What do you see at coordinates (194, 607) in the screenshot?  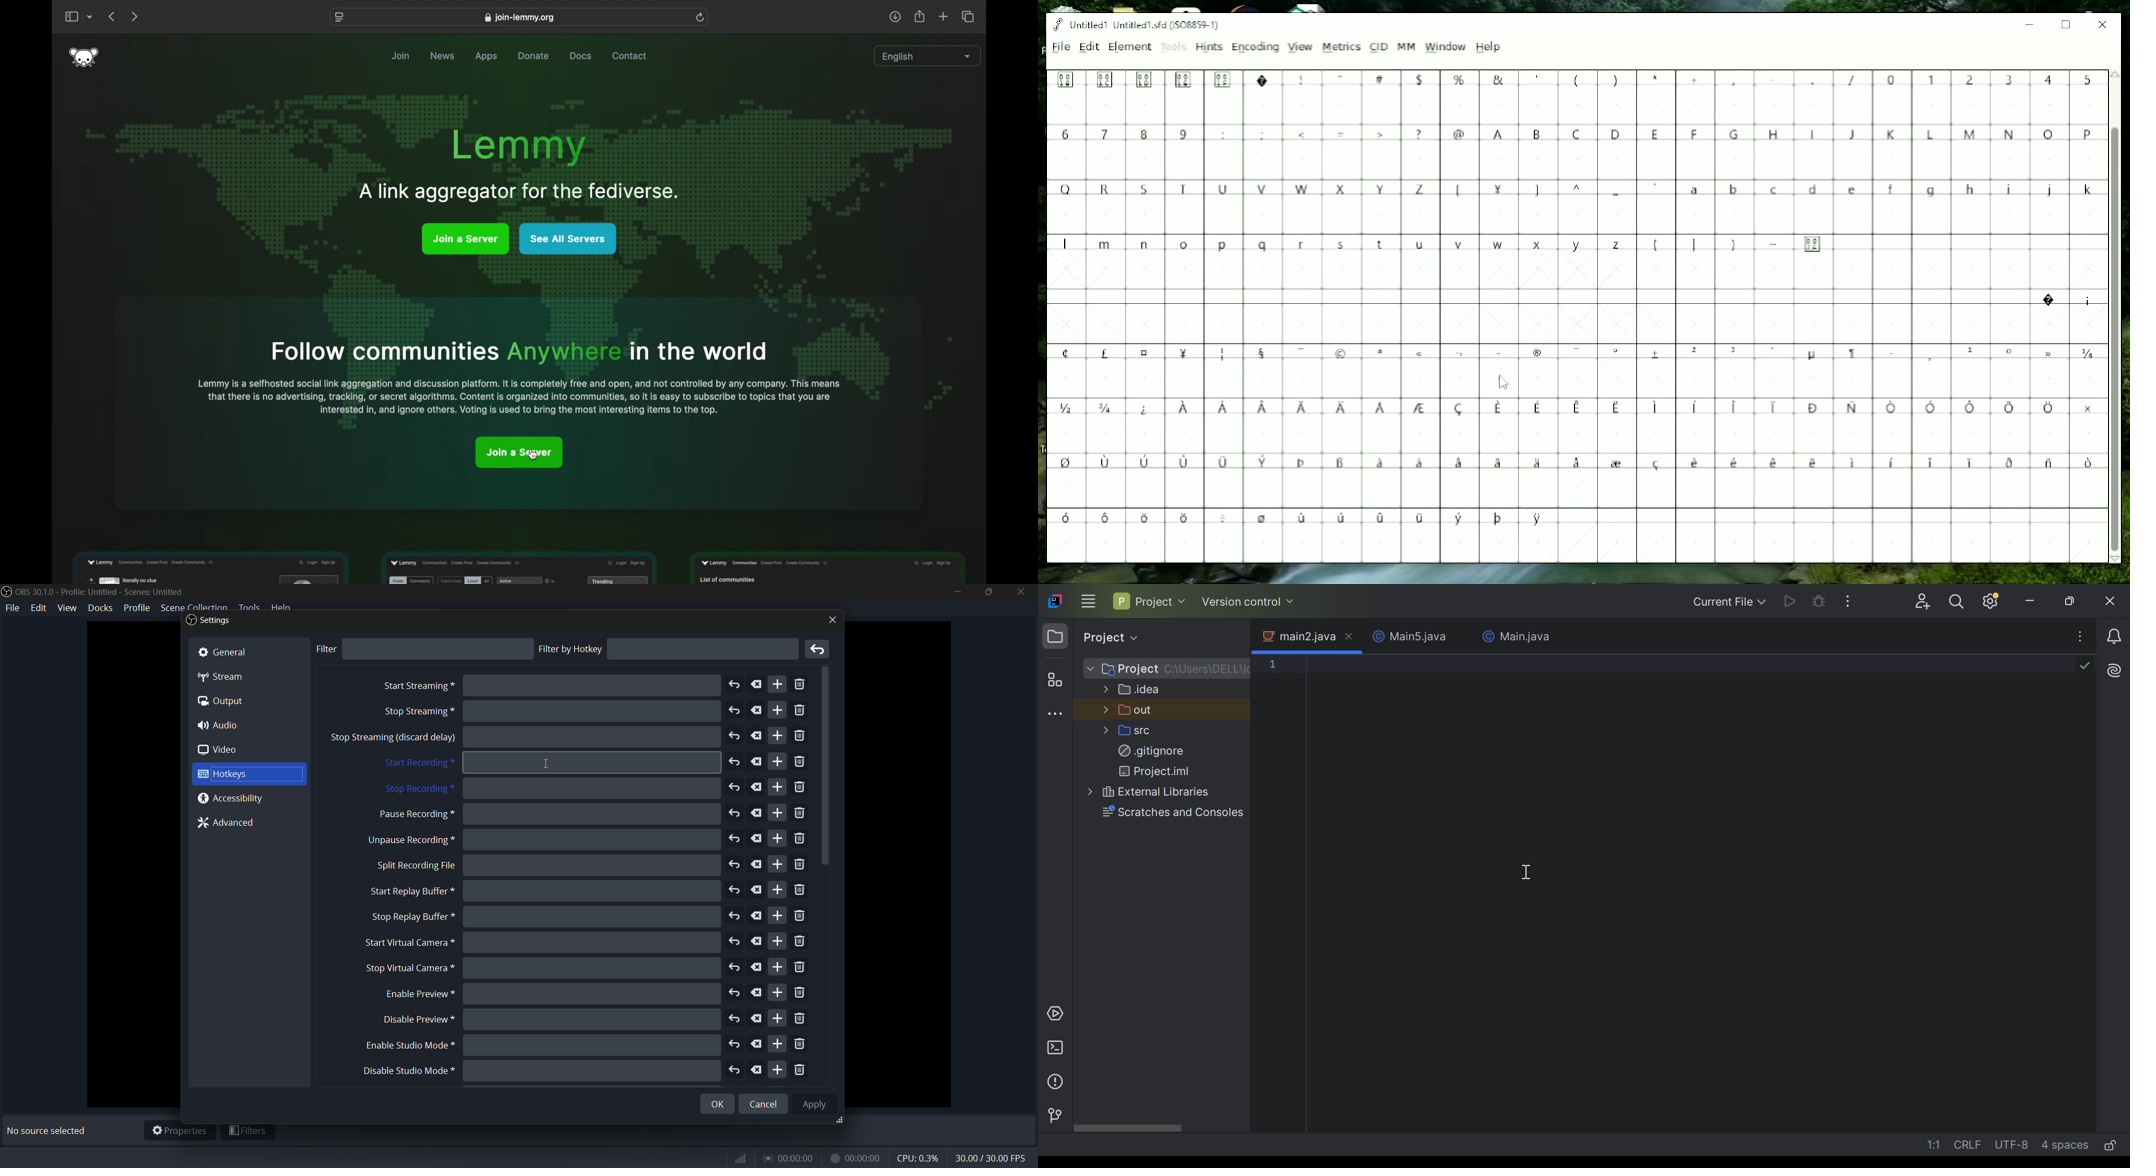 I see `scene collection menu` at bounding box center [194, 607].